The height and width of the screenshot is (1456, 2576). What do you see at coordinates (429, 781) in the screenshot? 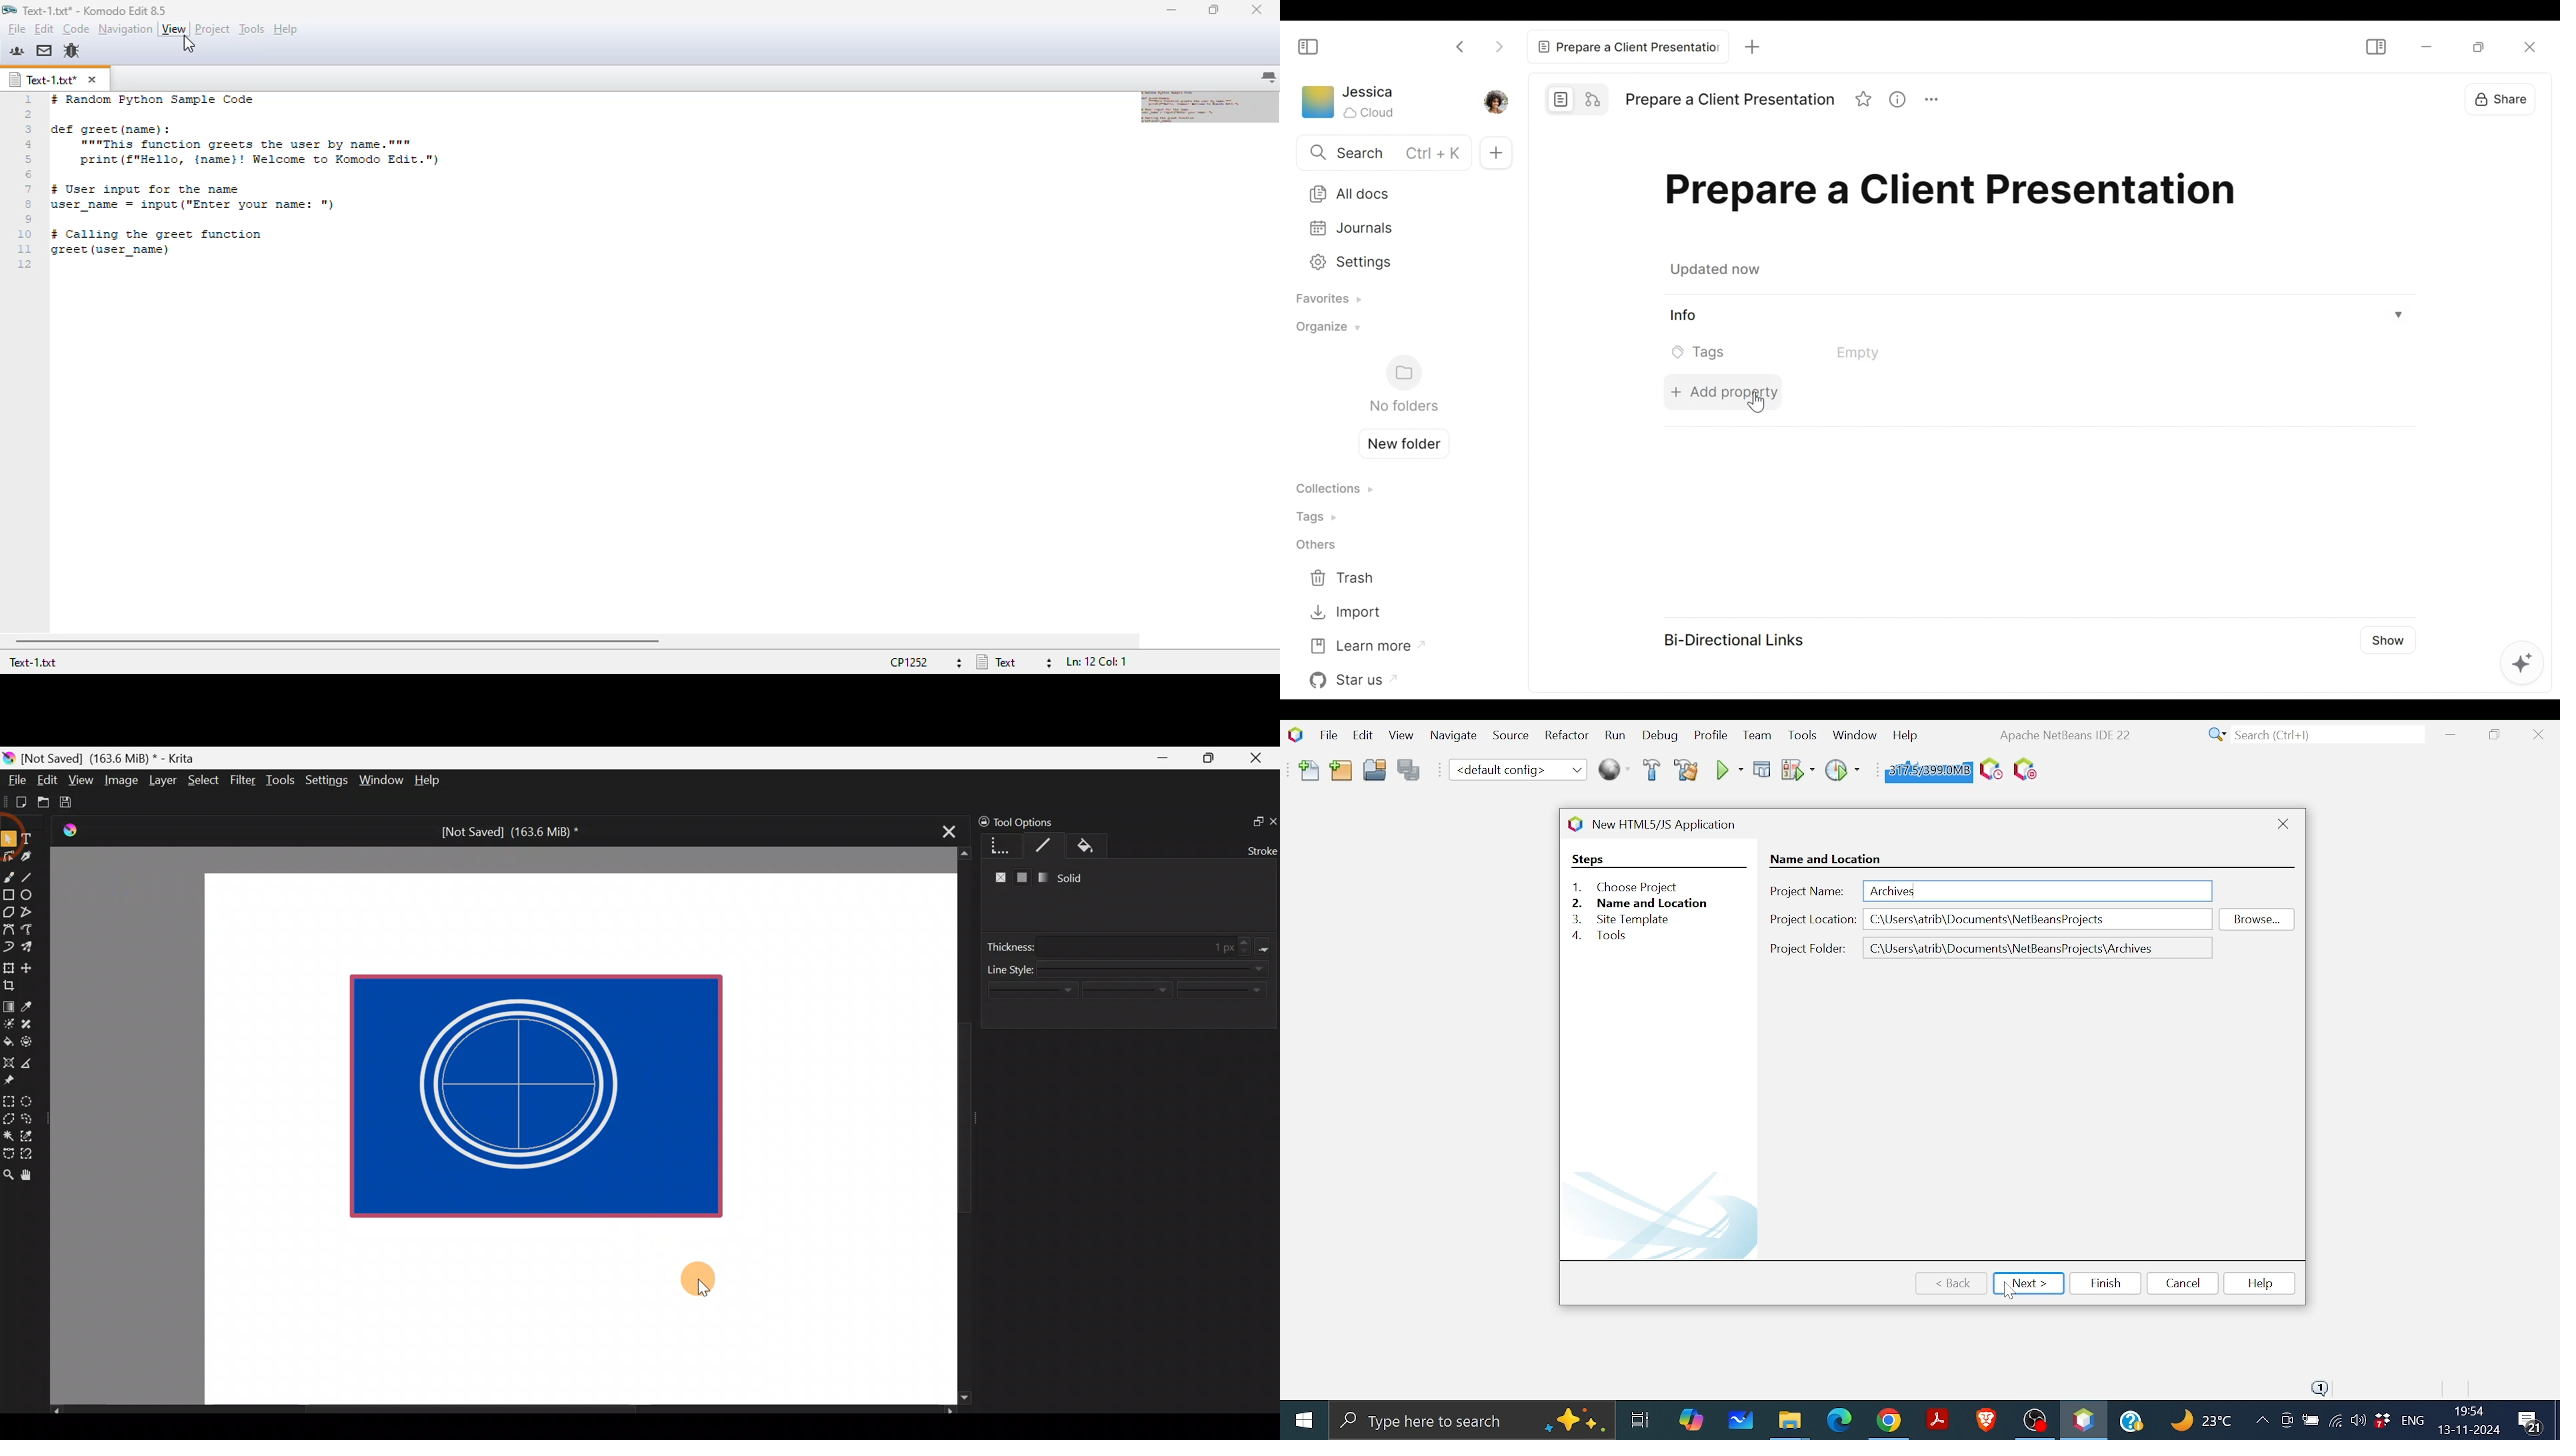
I see `Help` at bounding box center [429, 781].